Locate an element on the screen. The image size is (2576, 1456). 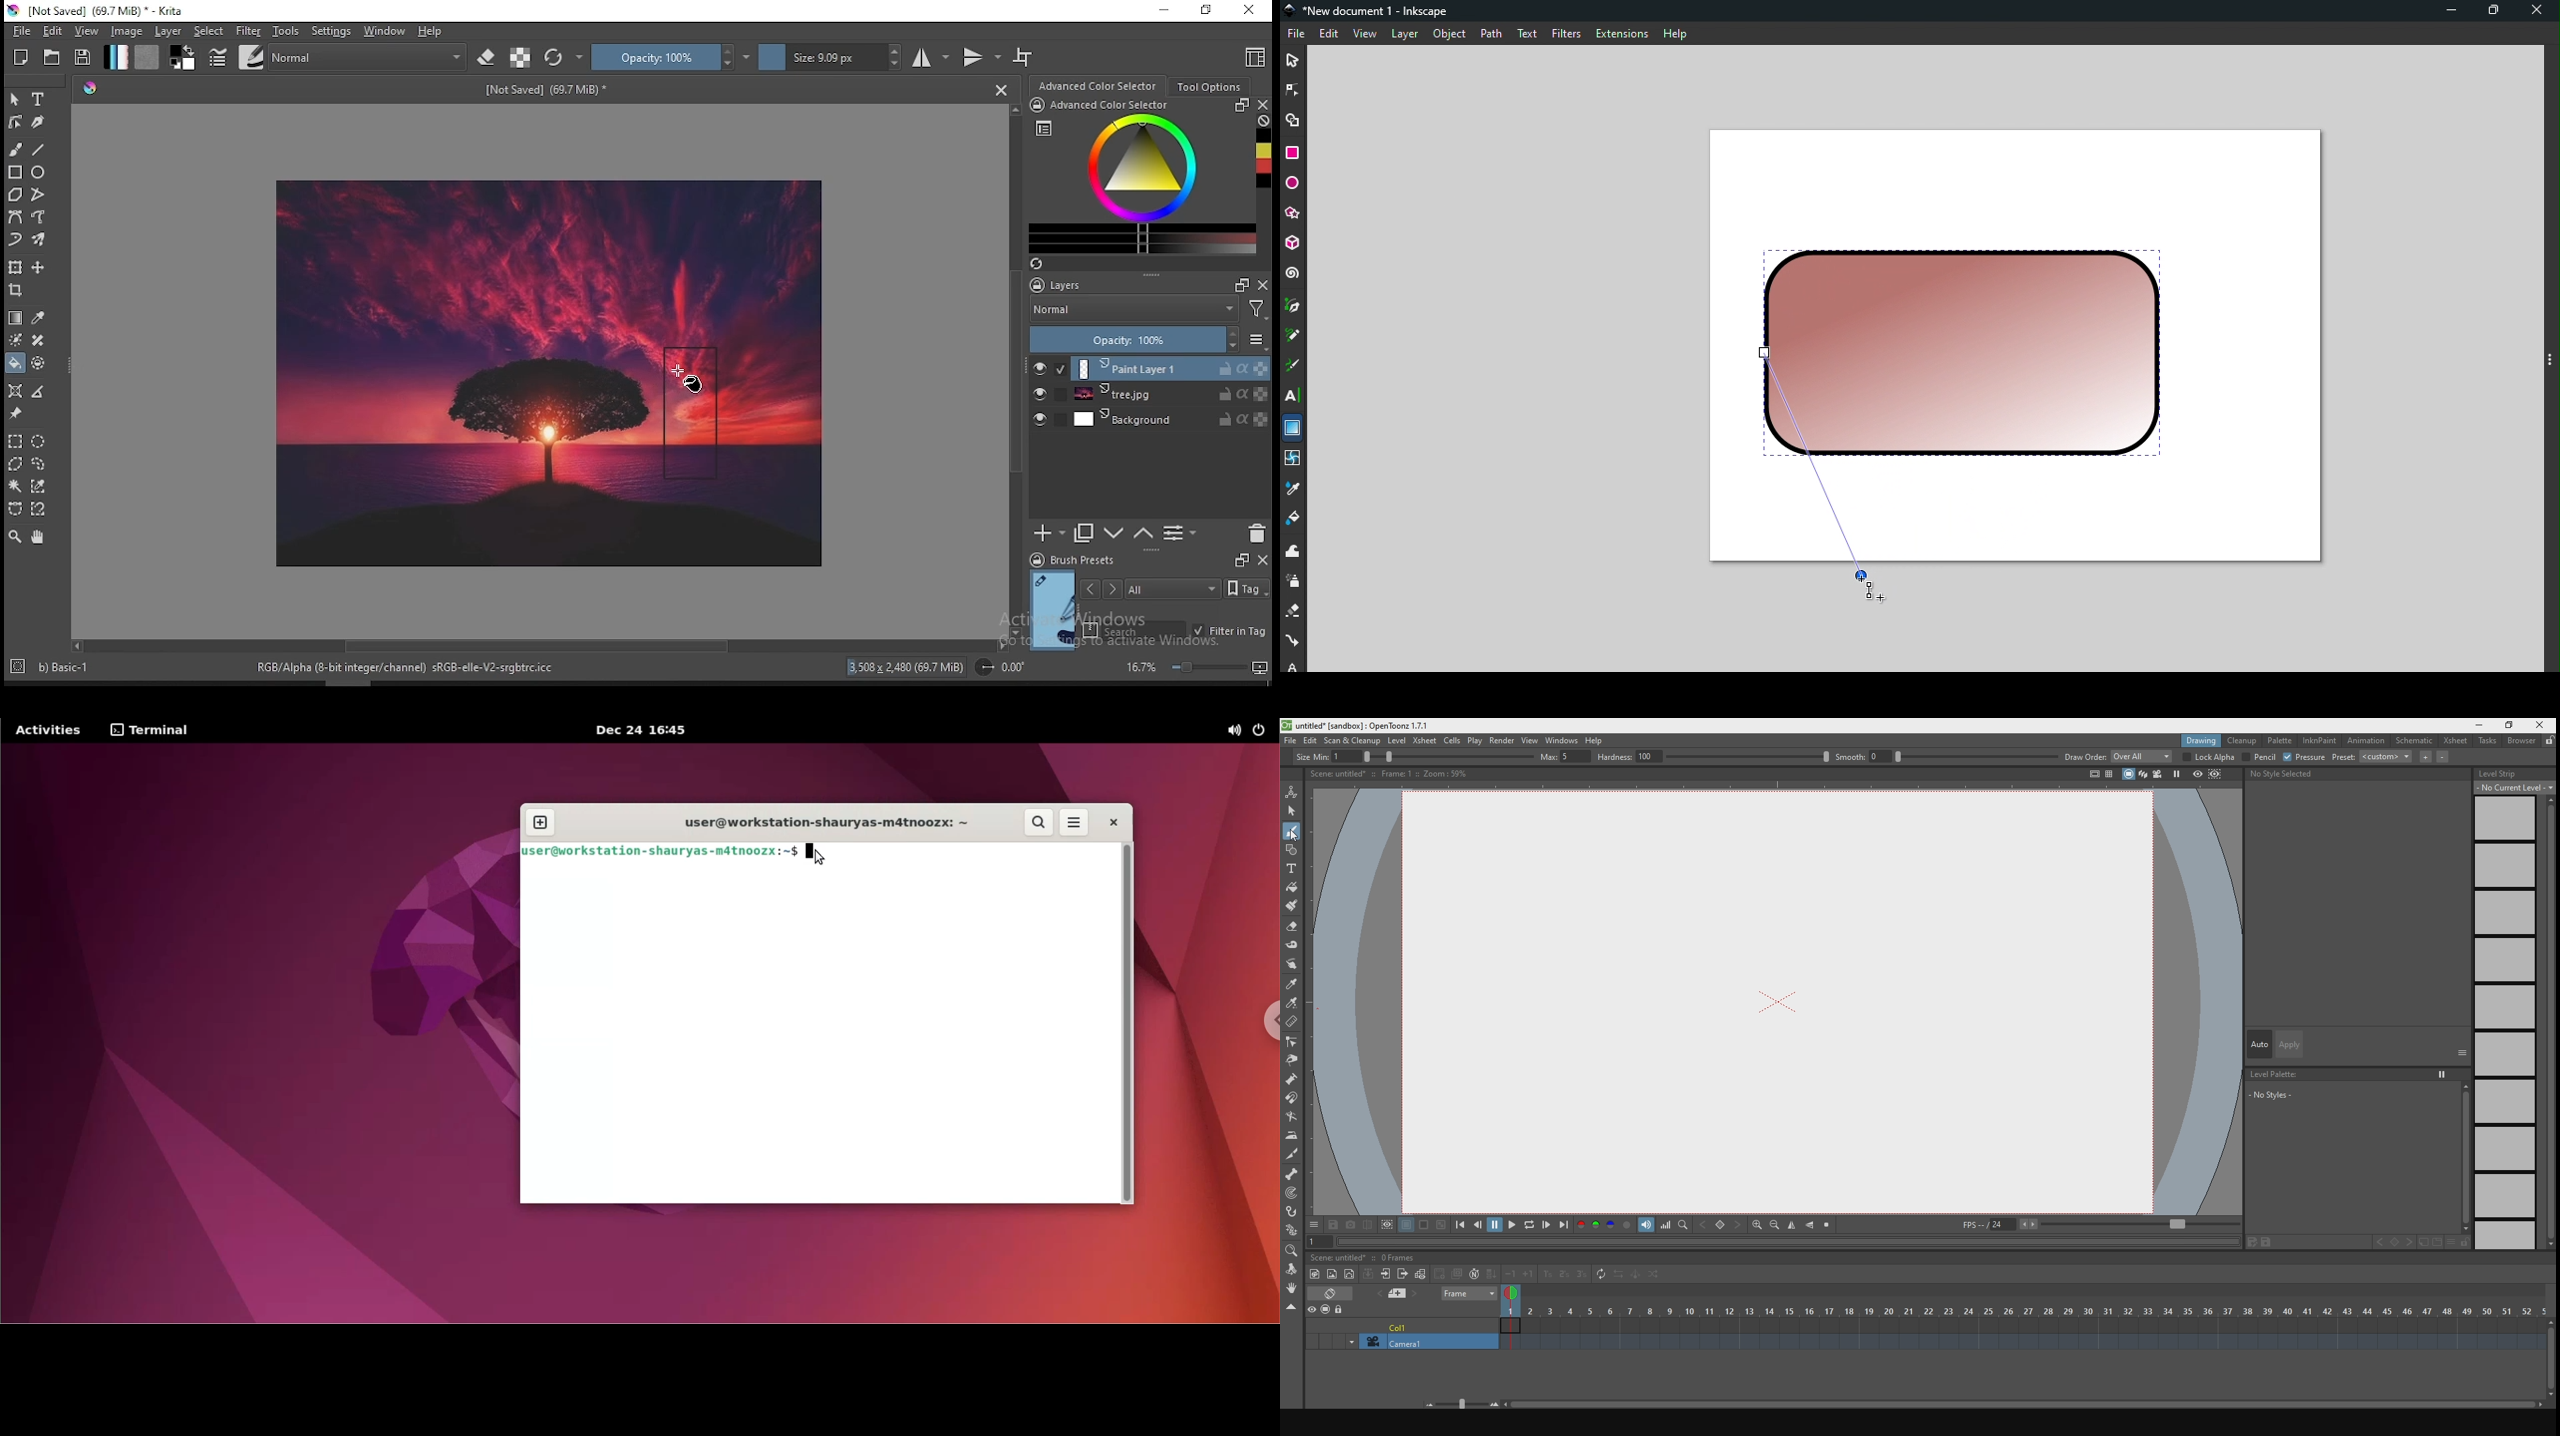
new layer is located at coordinates (1050, 535).